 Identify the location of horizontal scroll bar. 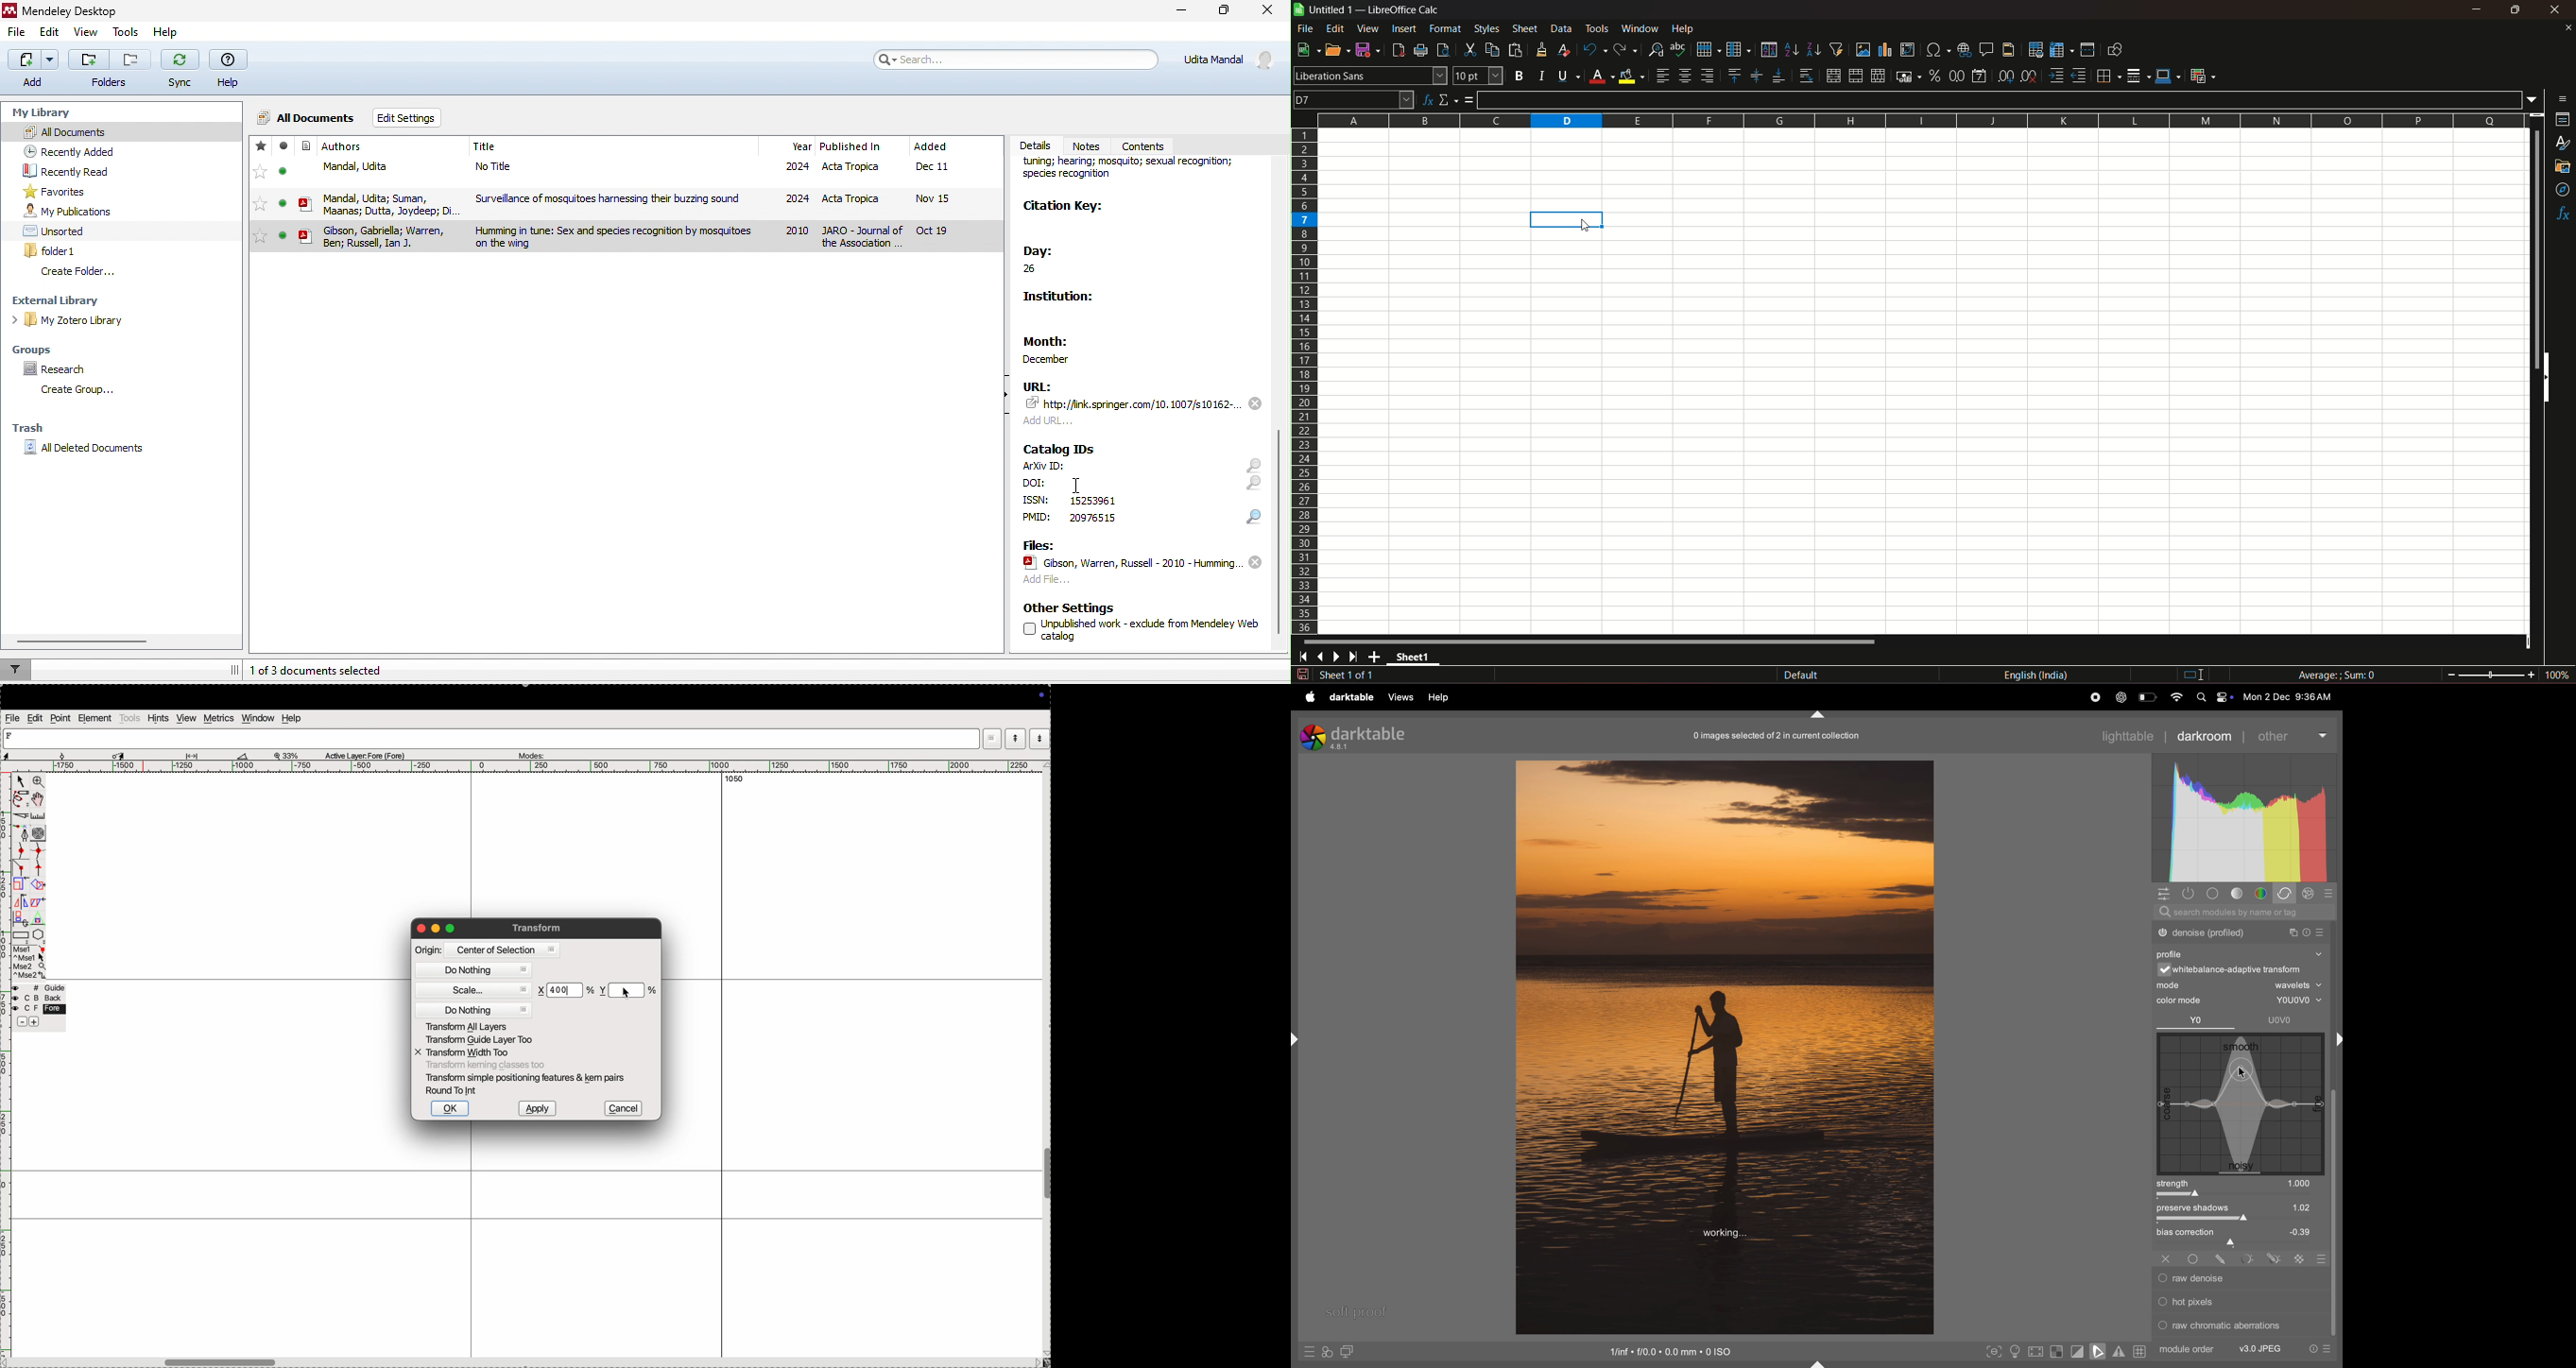
(86, 641).